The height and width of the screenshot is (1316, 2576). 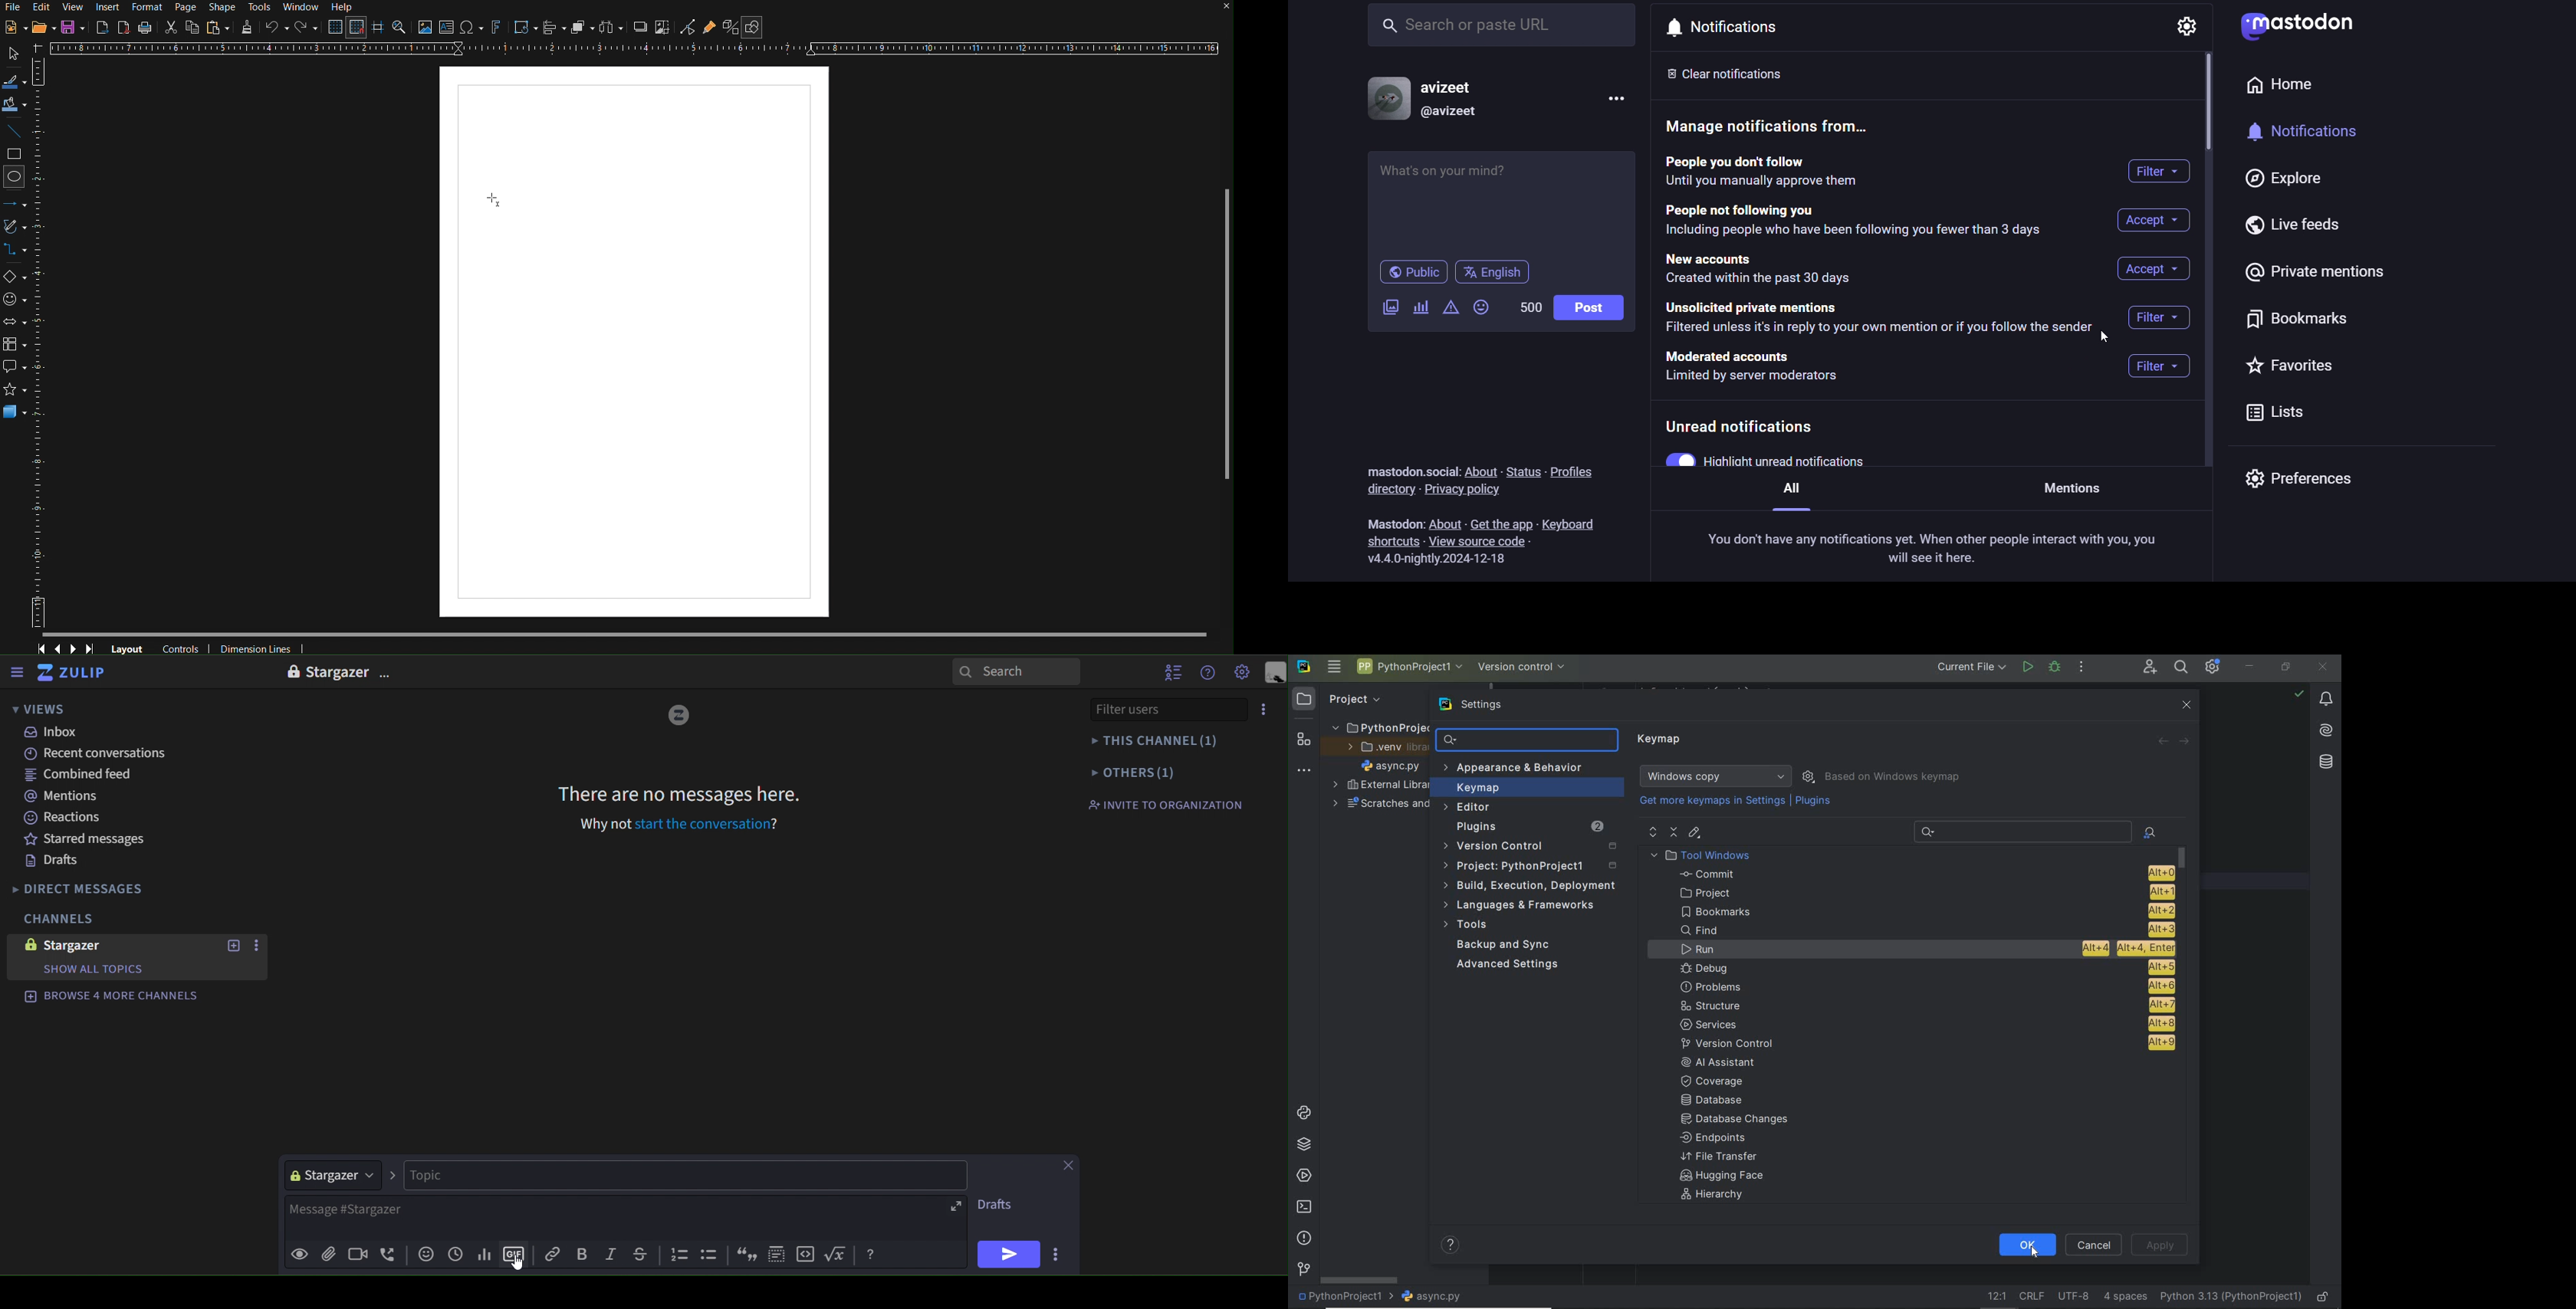 I want to click on views, so click(x=39, y=710).